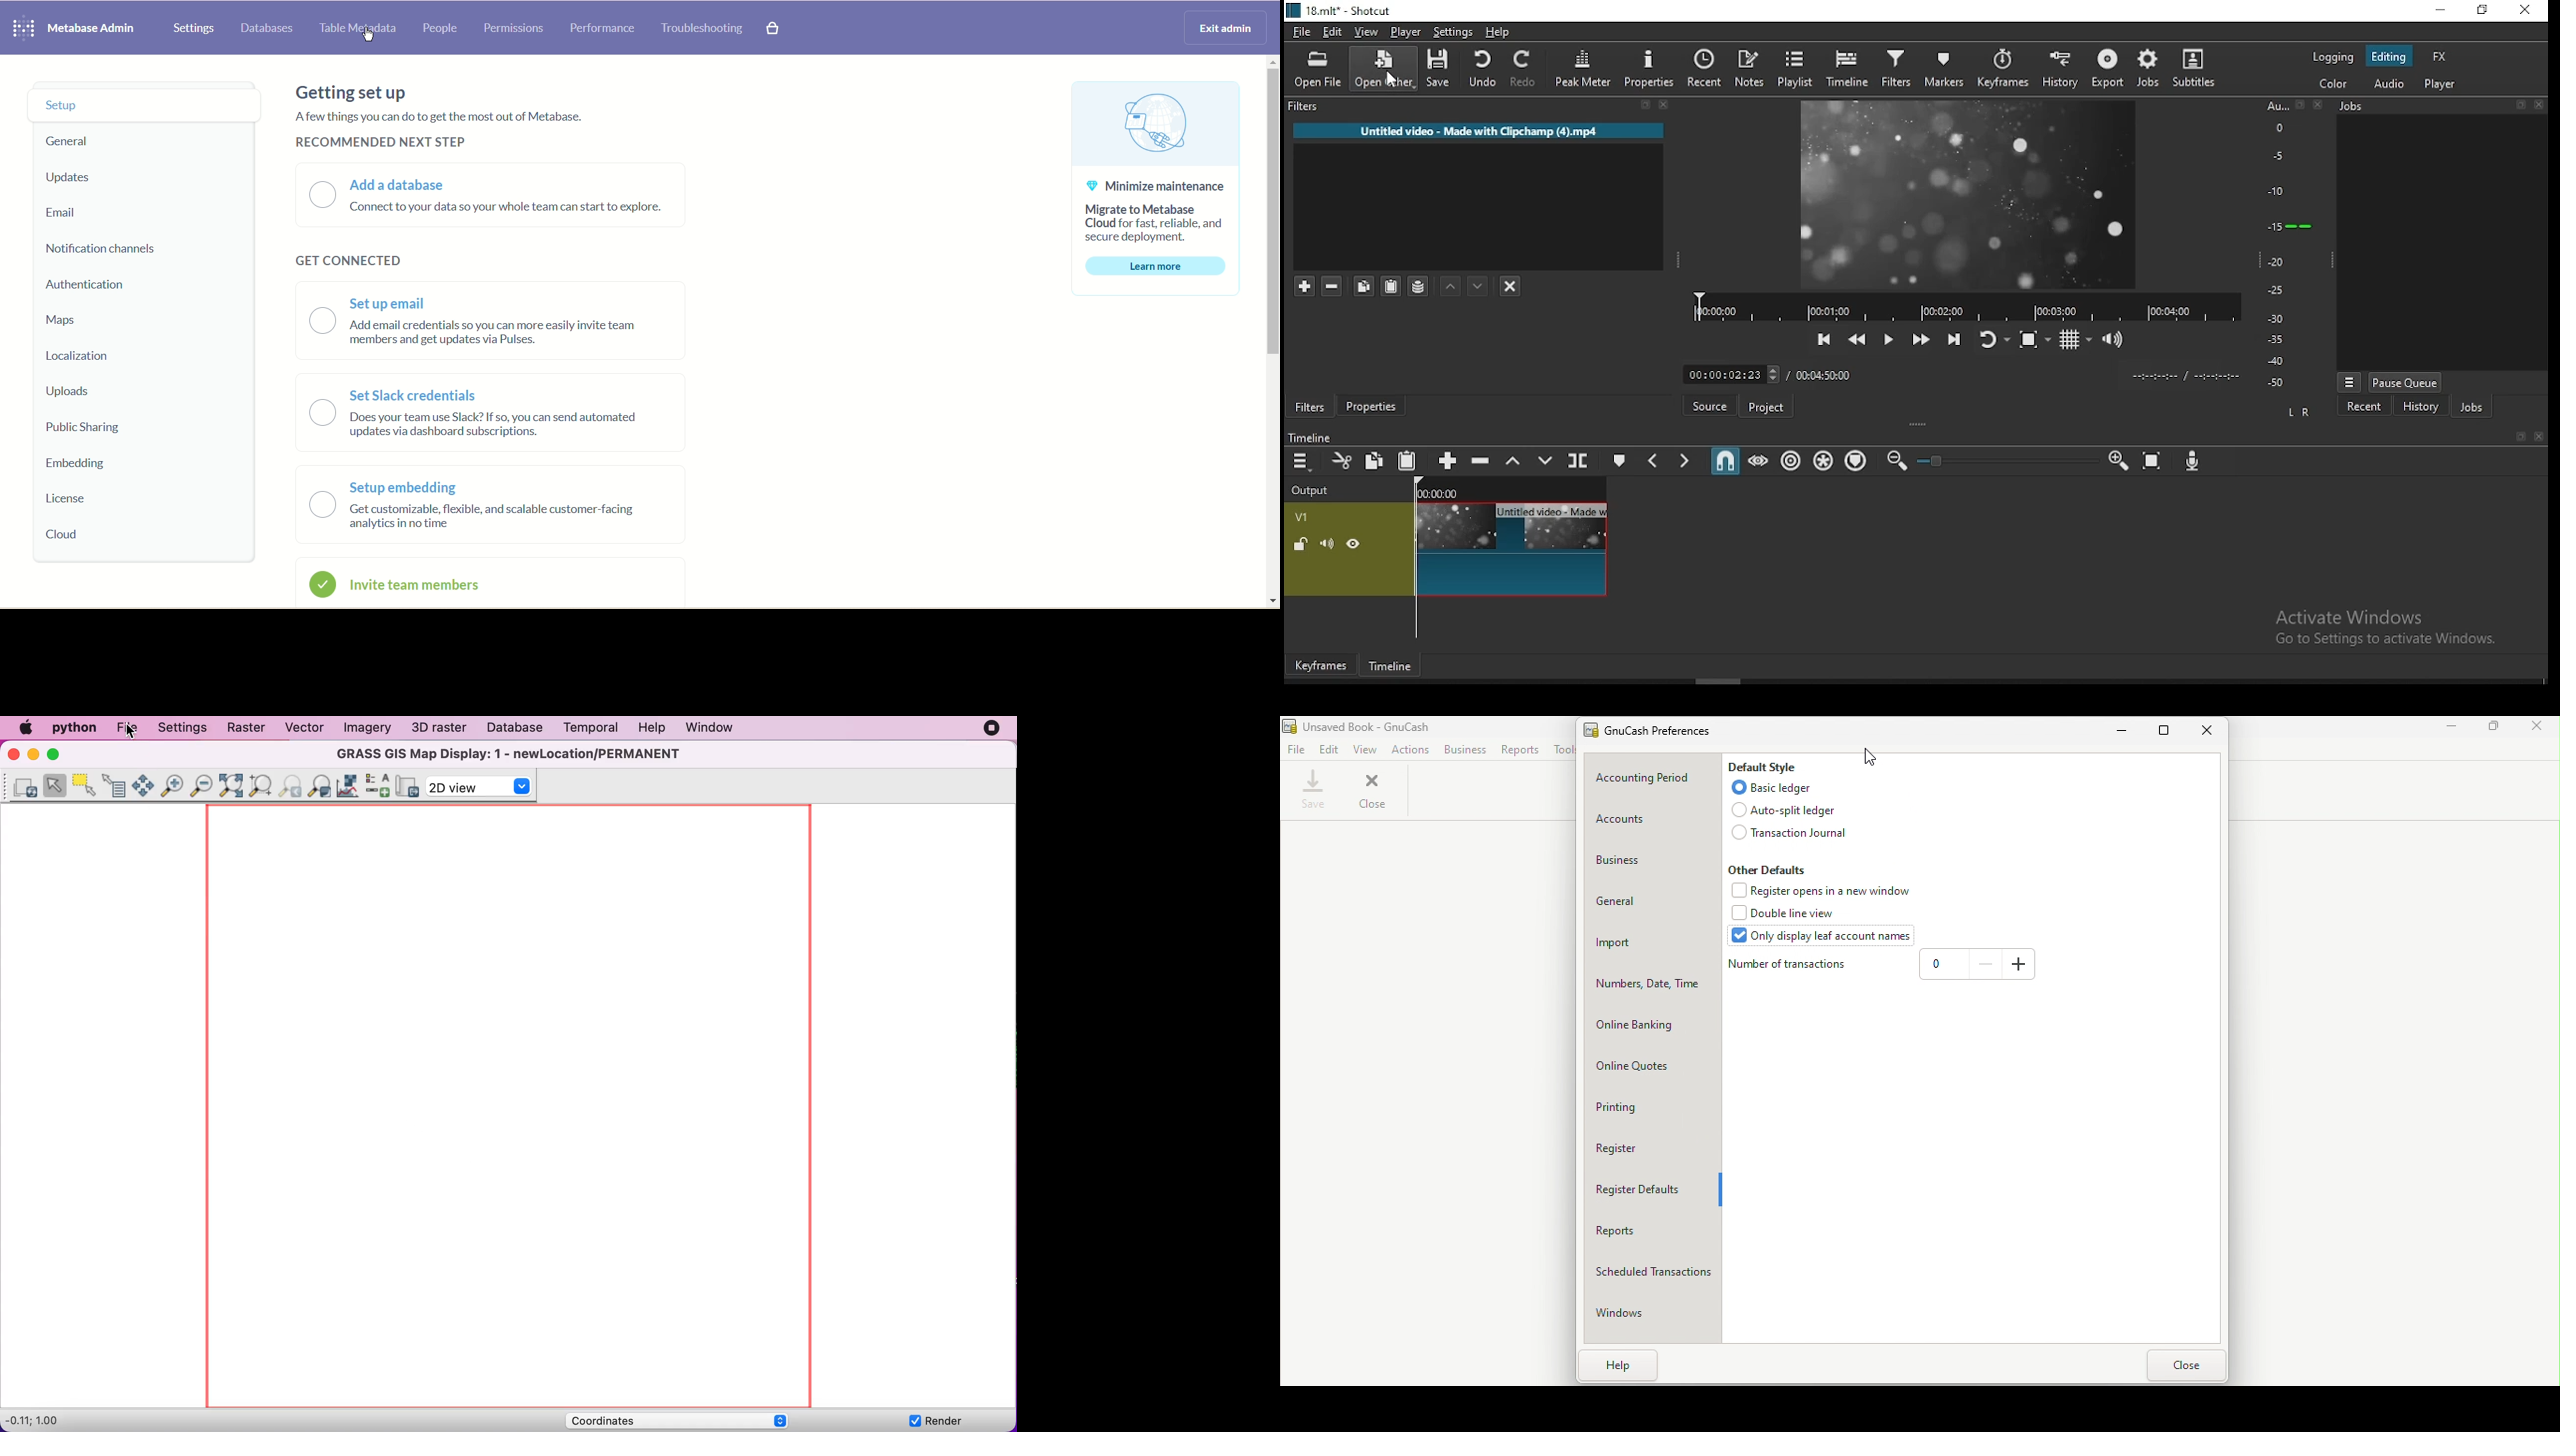  Describe the element at coordinates (1986, 964) in the screenshot. I see `Reduce number` at that location.